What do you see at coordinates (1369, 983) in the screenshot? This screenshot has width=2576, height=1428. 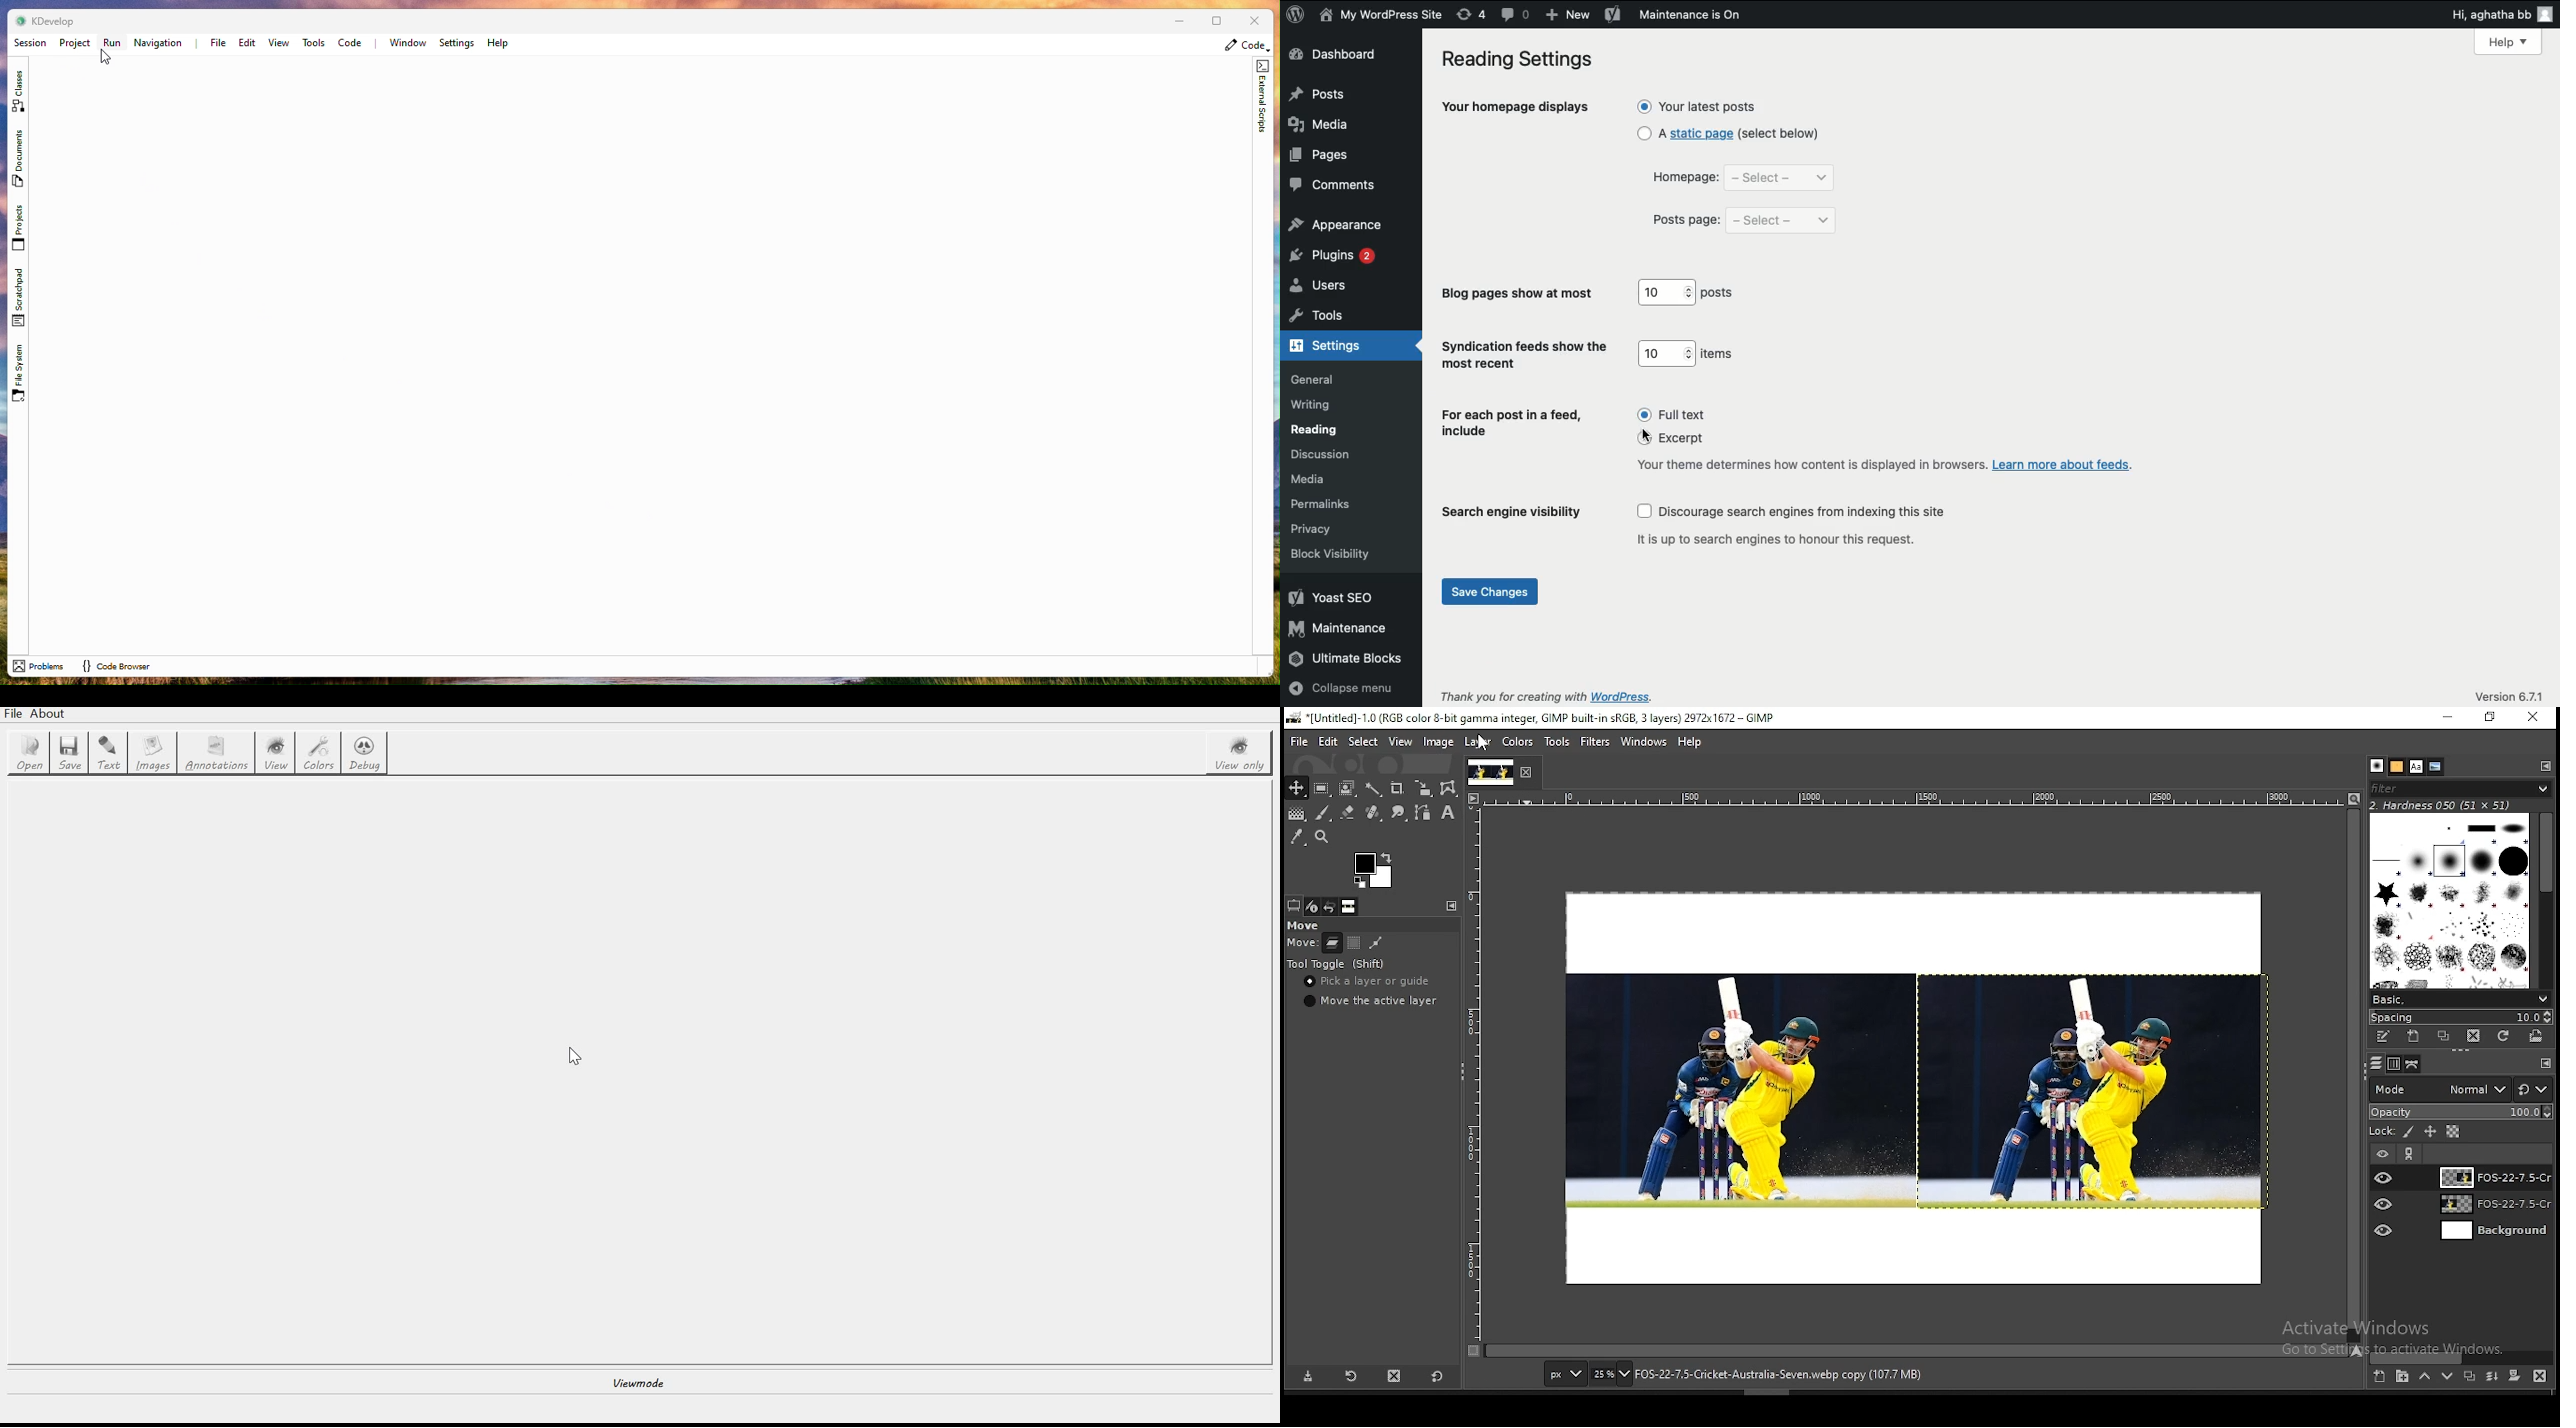 I see `pick a layer or guide` at bounding box center [1369, 983].